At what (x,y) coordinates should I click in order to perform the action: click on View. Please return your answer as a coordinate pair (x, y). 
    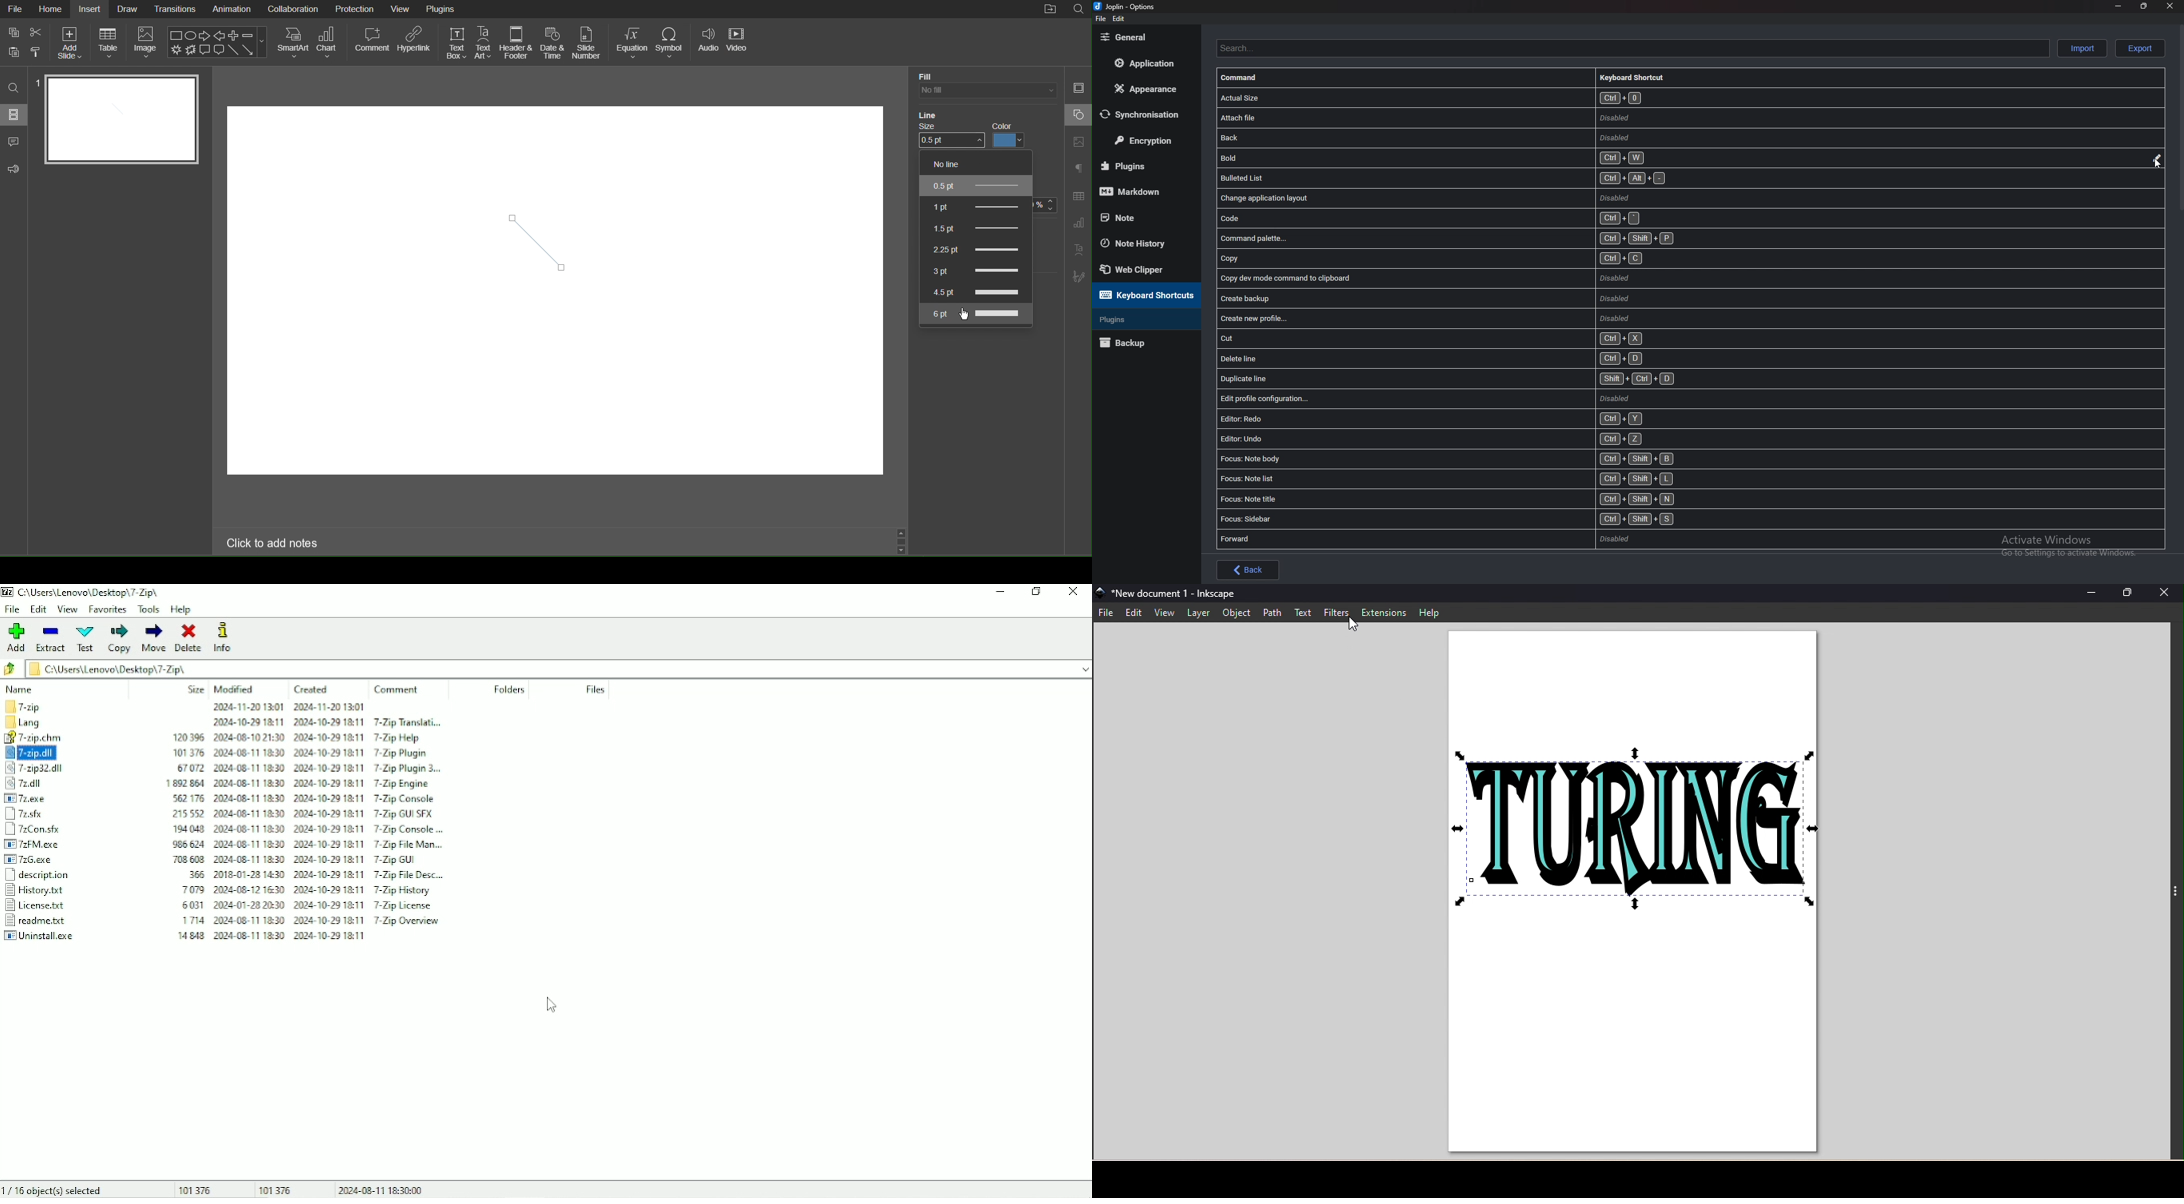
    Looking at the image, I should click on (401, 10).